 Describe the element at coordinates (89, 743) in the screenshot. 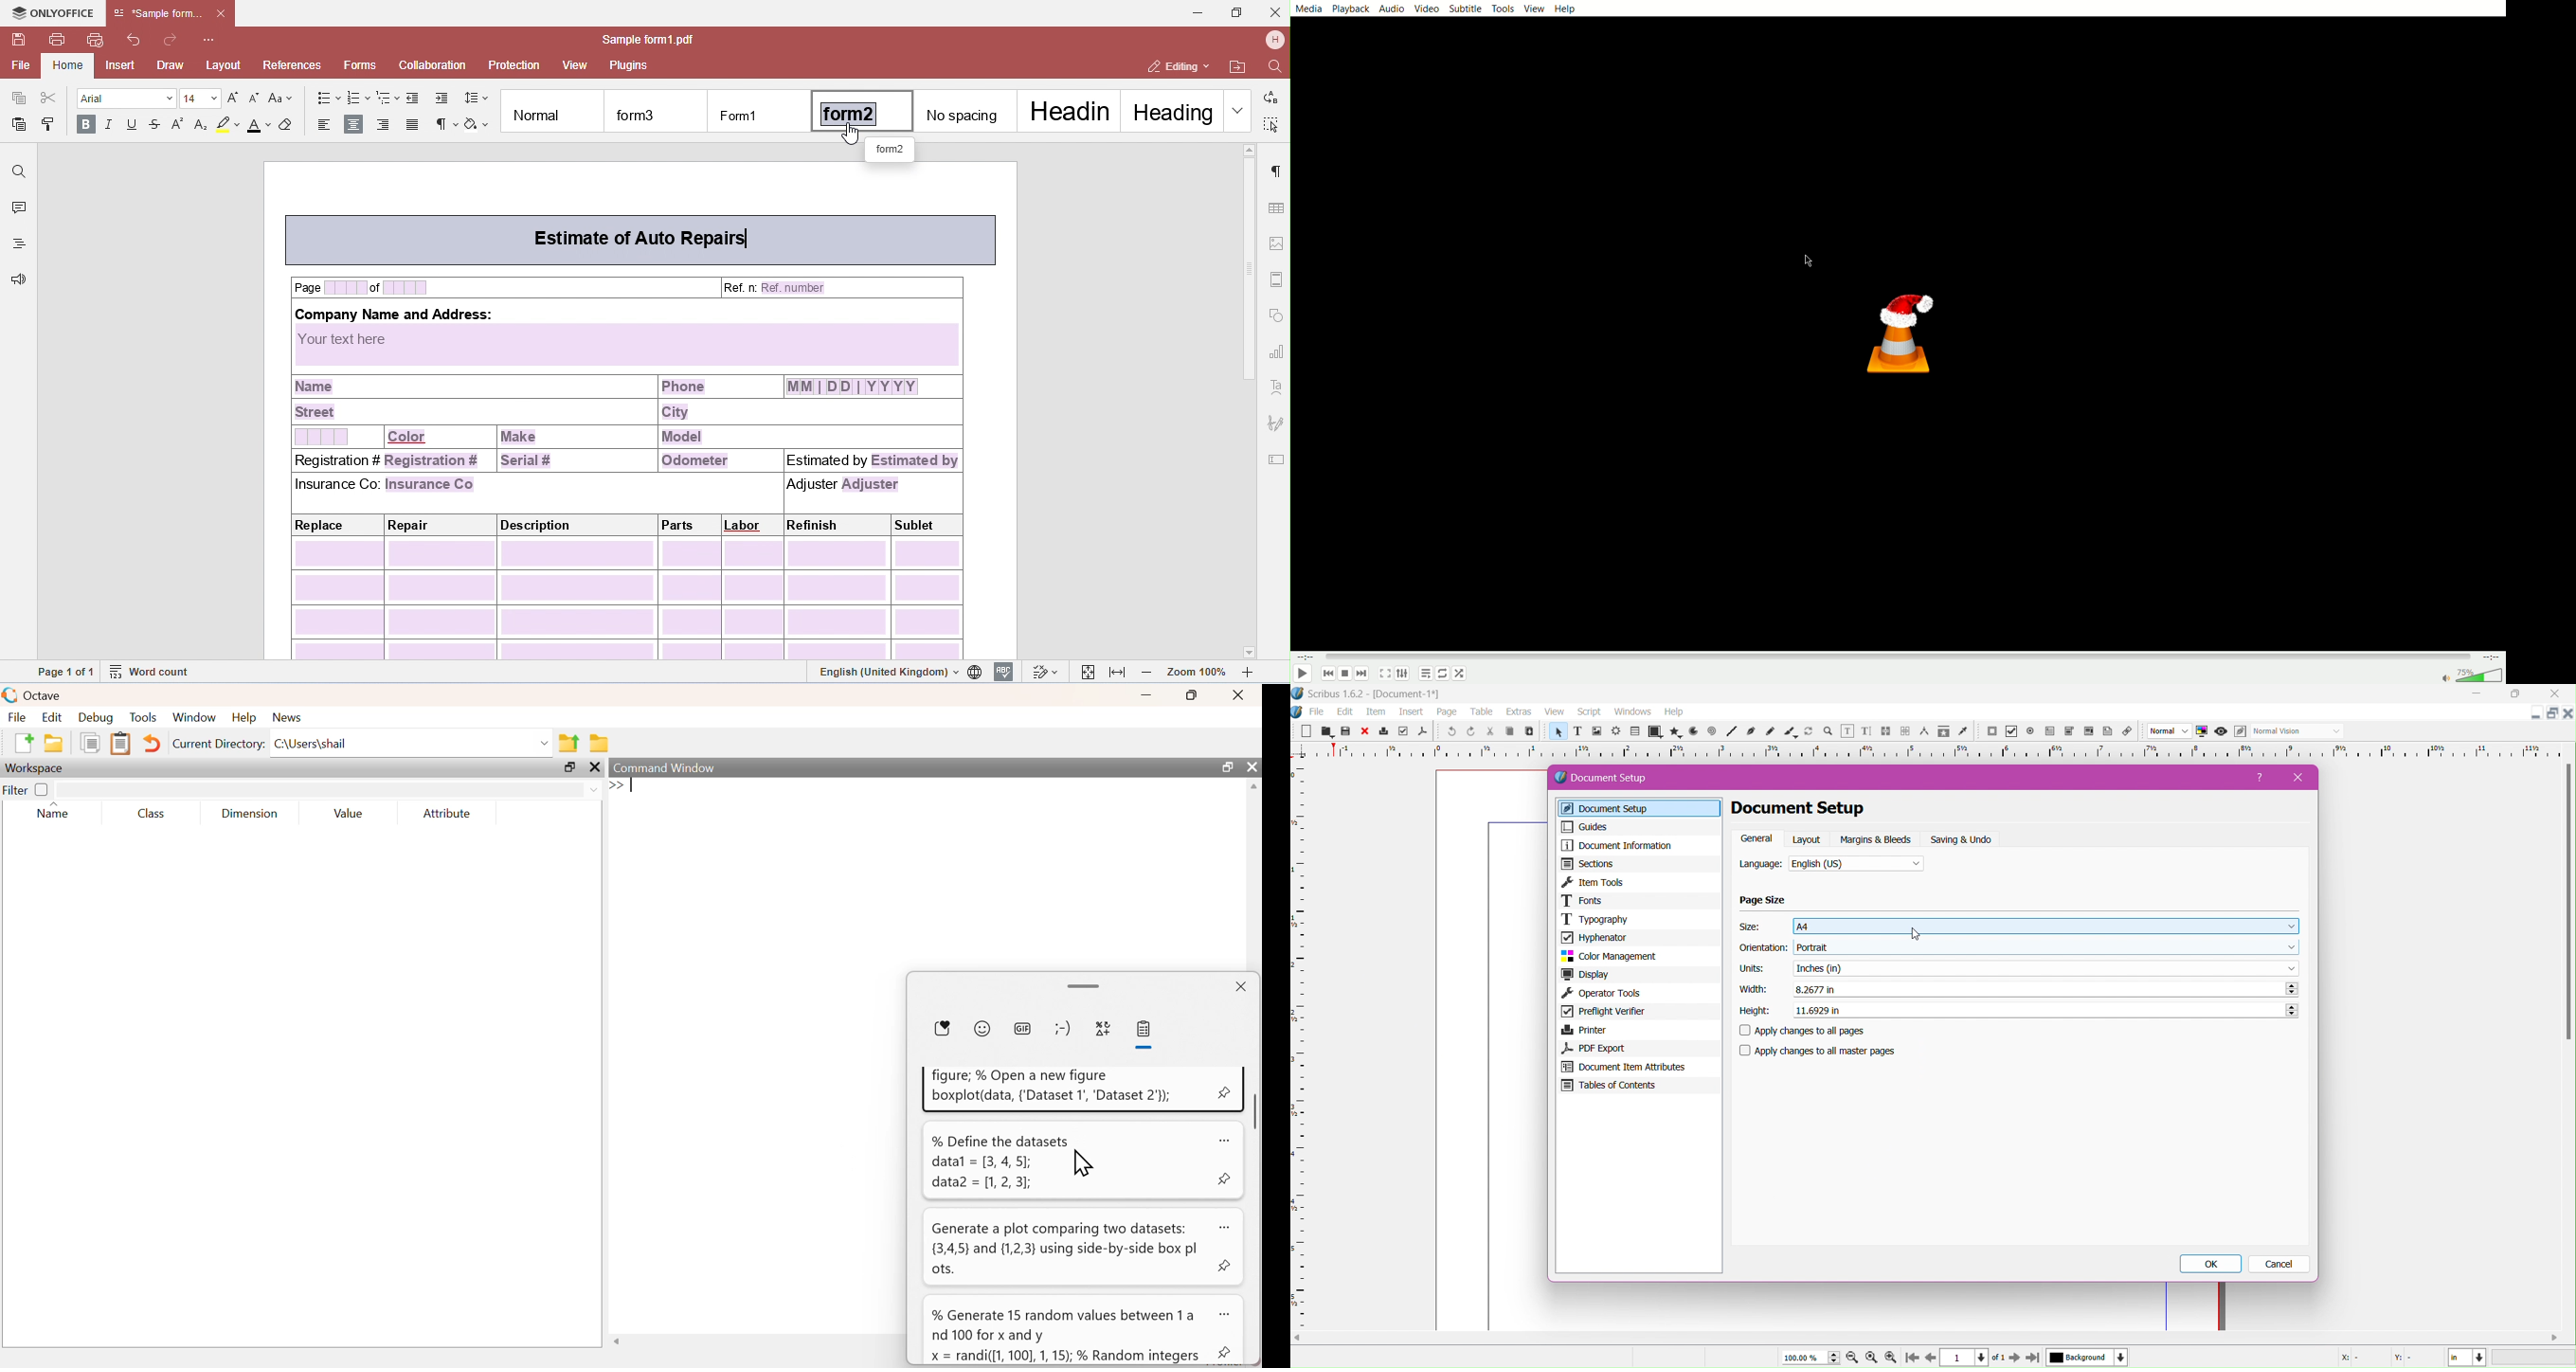

I see `Duplicate` at that location.